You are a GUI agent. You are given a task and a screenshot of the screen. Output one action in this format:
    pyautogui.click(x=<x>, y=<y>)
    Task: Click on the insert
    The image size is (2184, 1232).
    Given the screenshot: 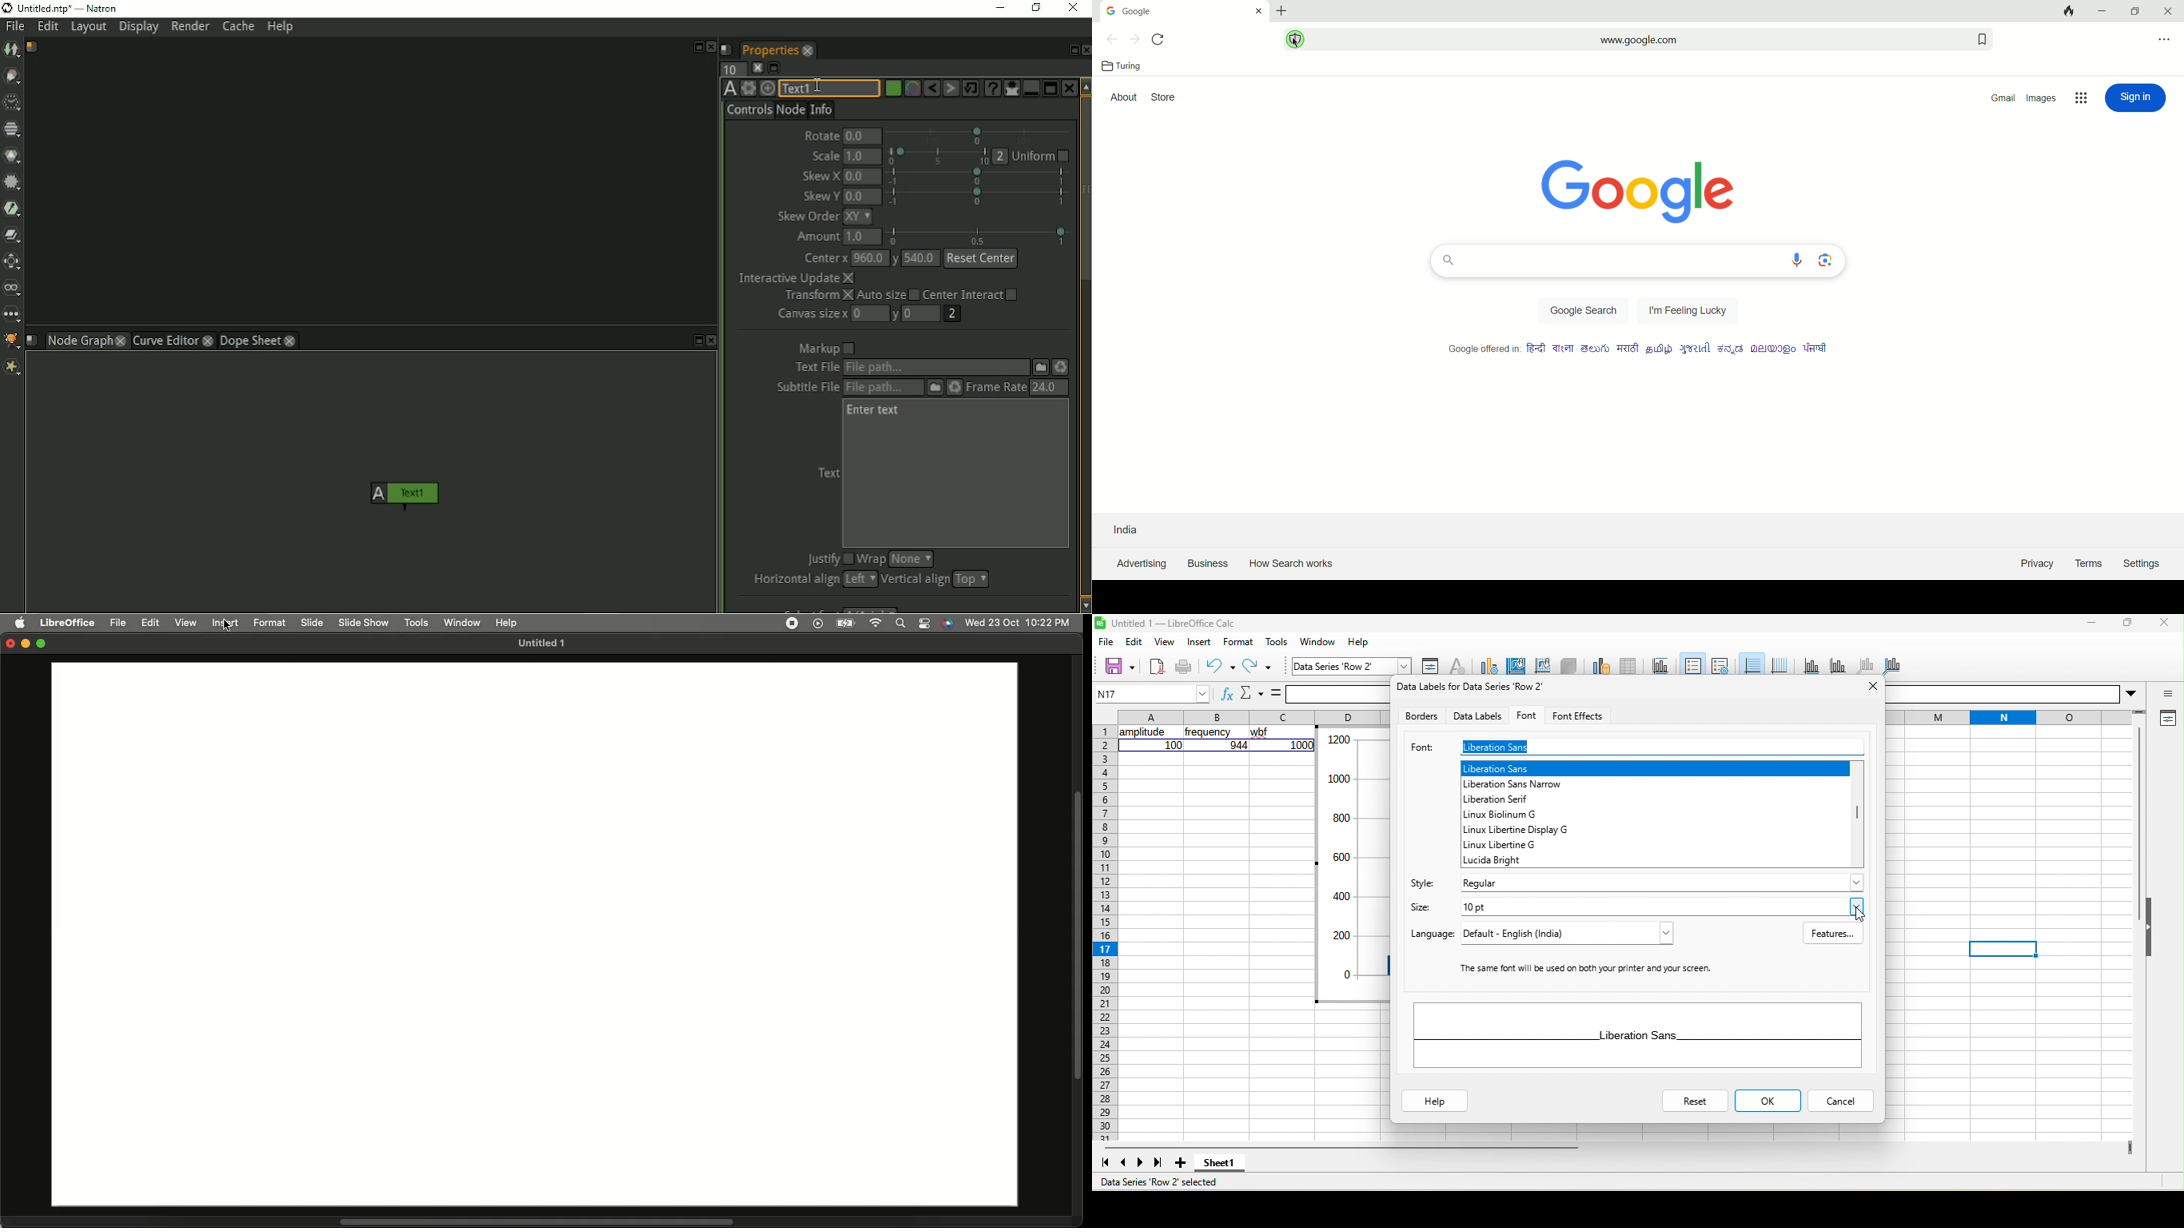 What is the action you would take?
    pyautogui.click(x=1200, y=643)
    